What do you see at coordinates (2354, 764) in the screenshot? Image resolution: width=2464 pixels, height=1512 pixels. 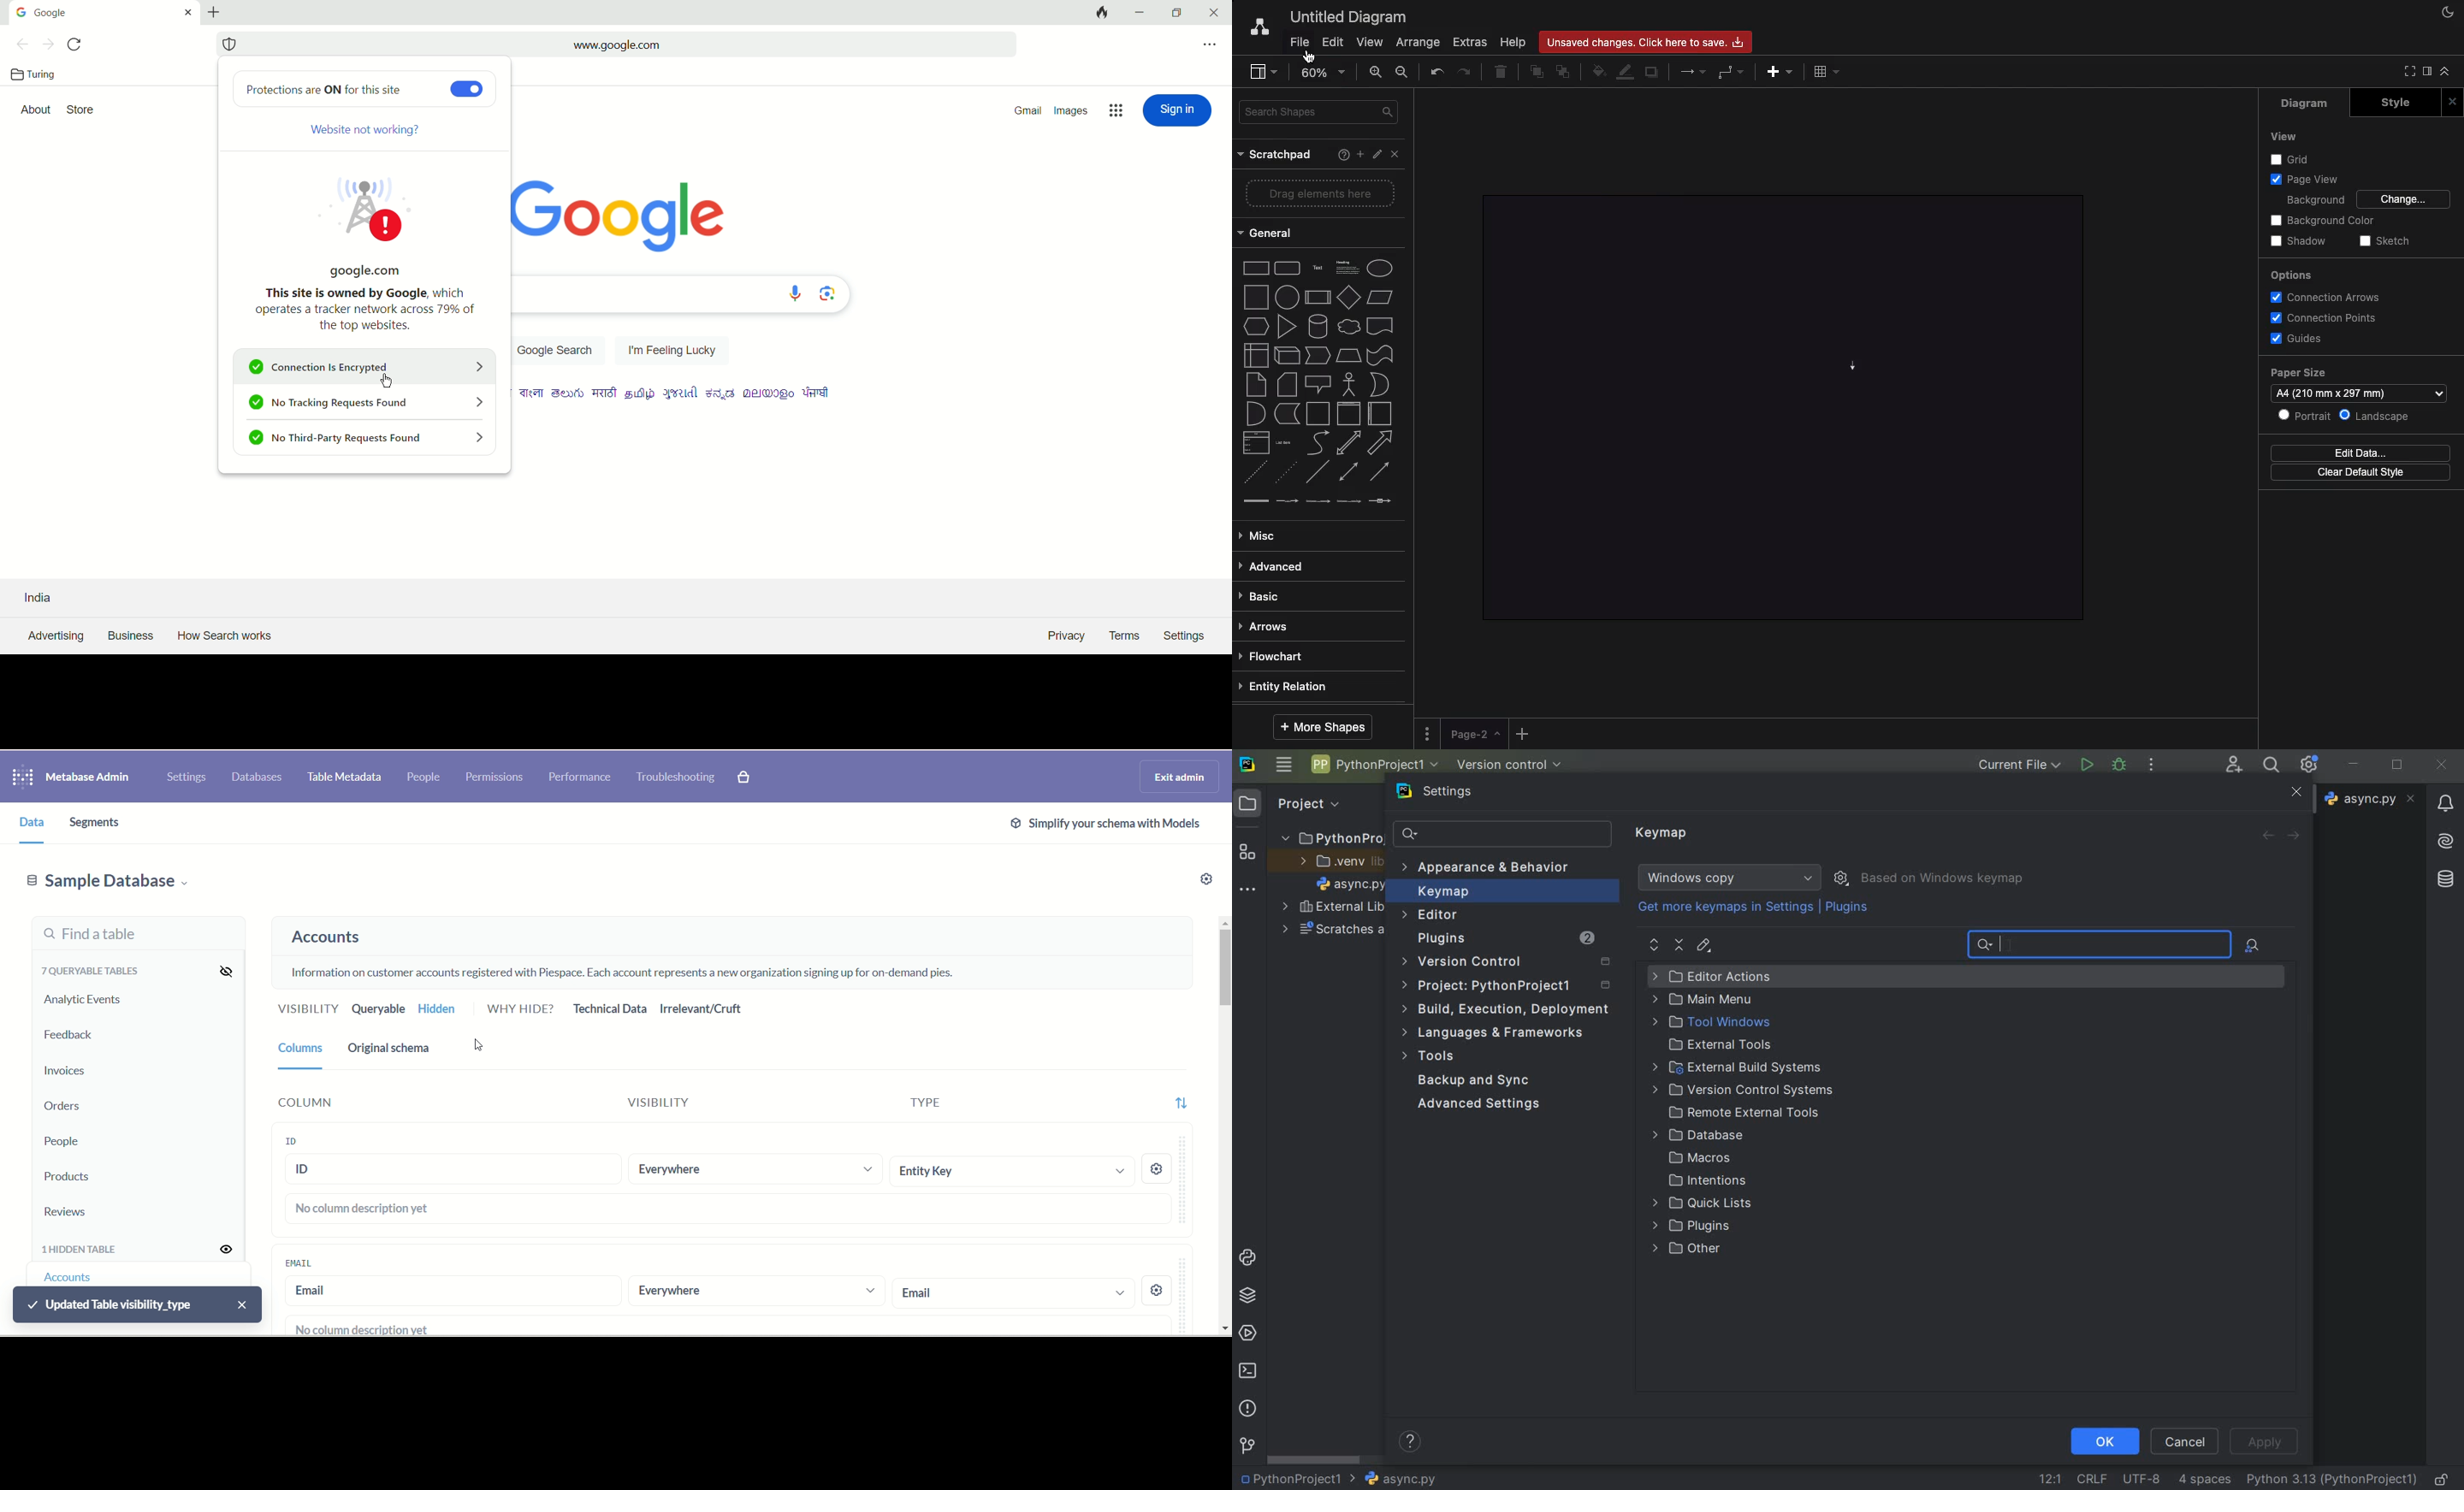 I see `minimize` at bounding box center [2354, 764].